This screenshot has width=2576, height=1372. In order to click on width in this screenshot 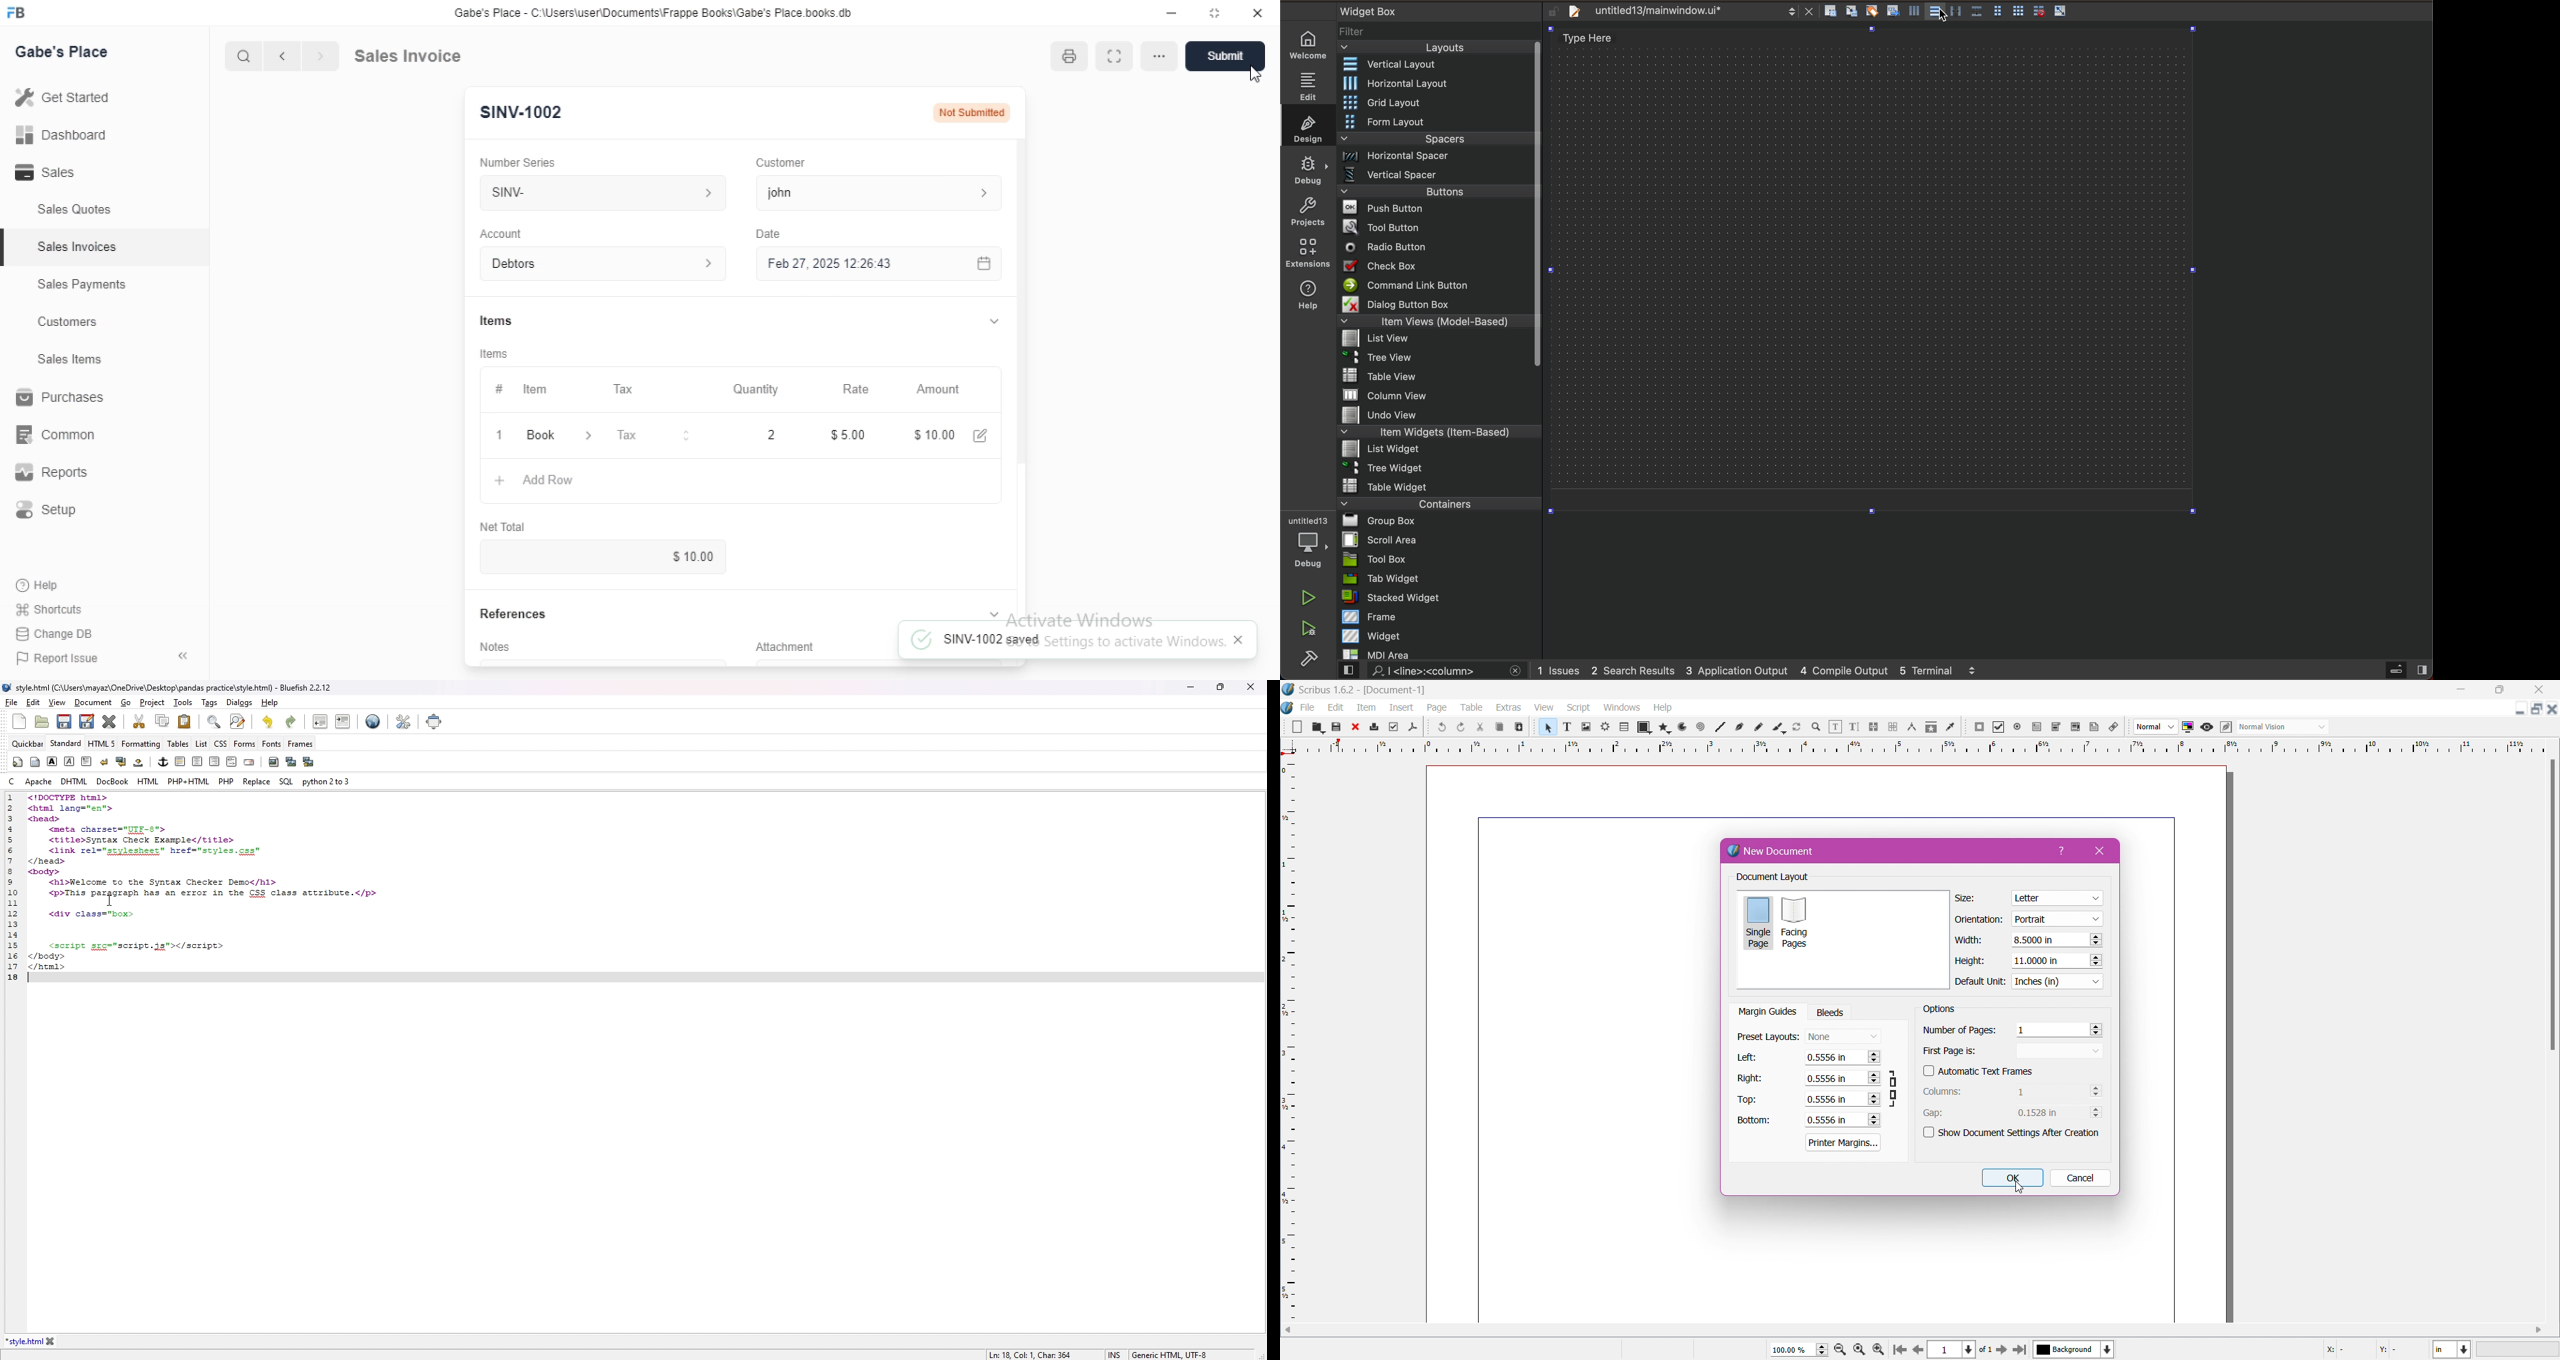, I will do `click(1970, 939)`.